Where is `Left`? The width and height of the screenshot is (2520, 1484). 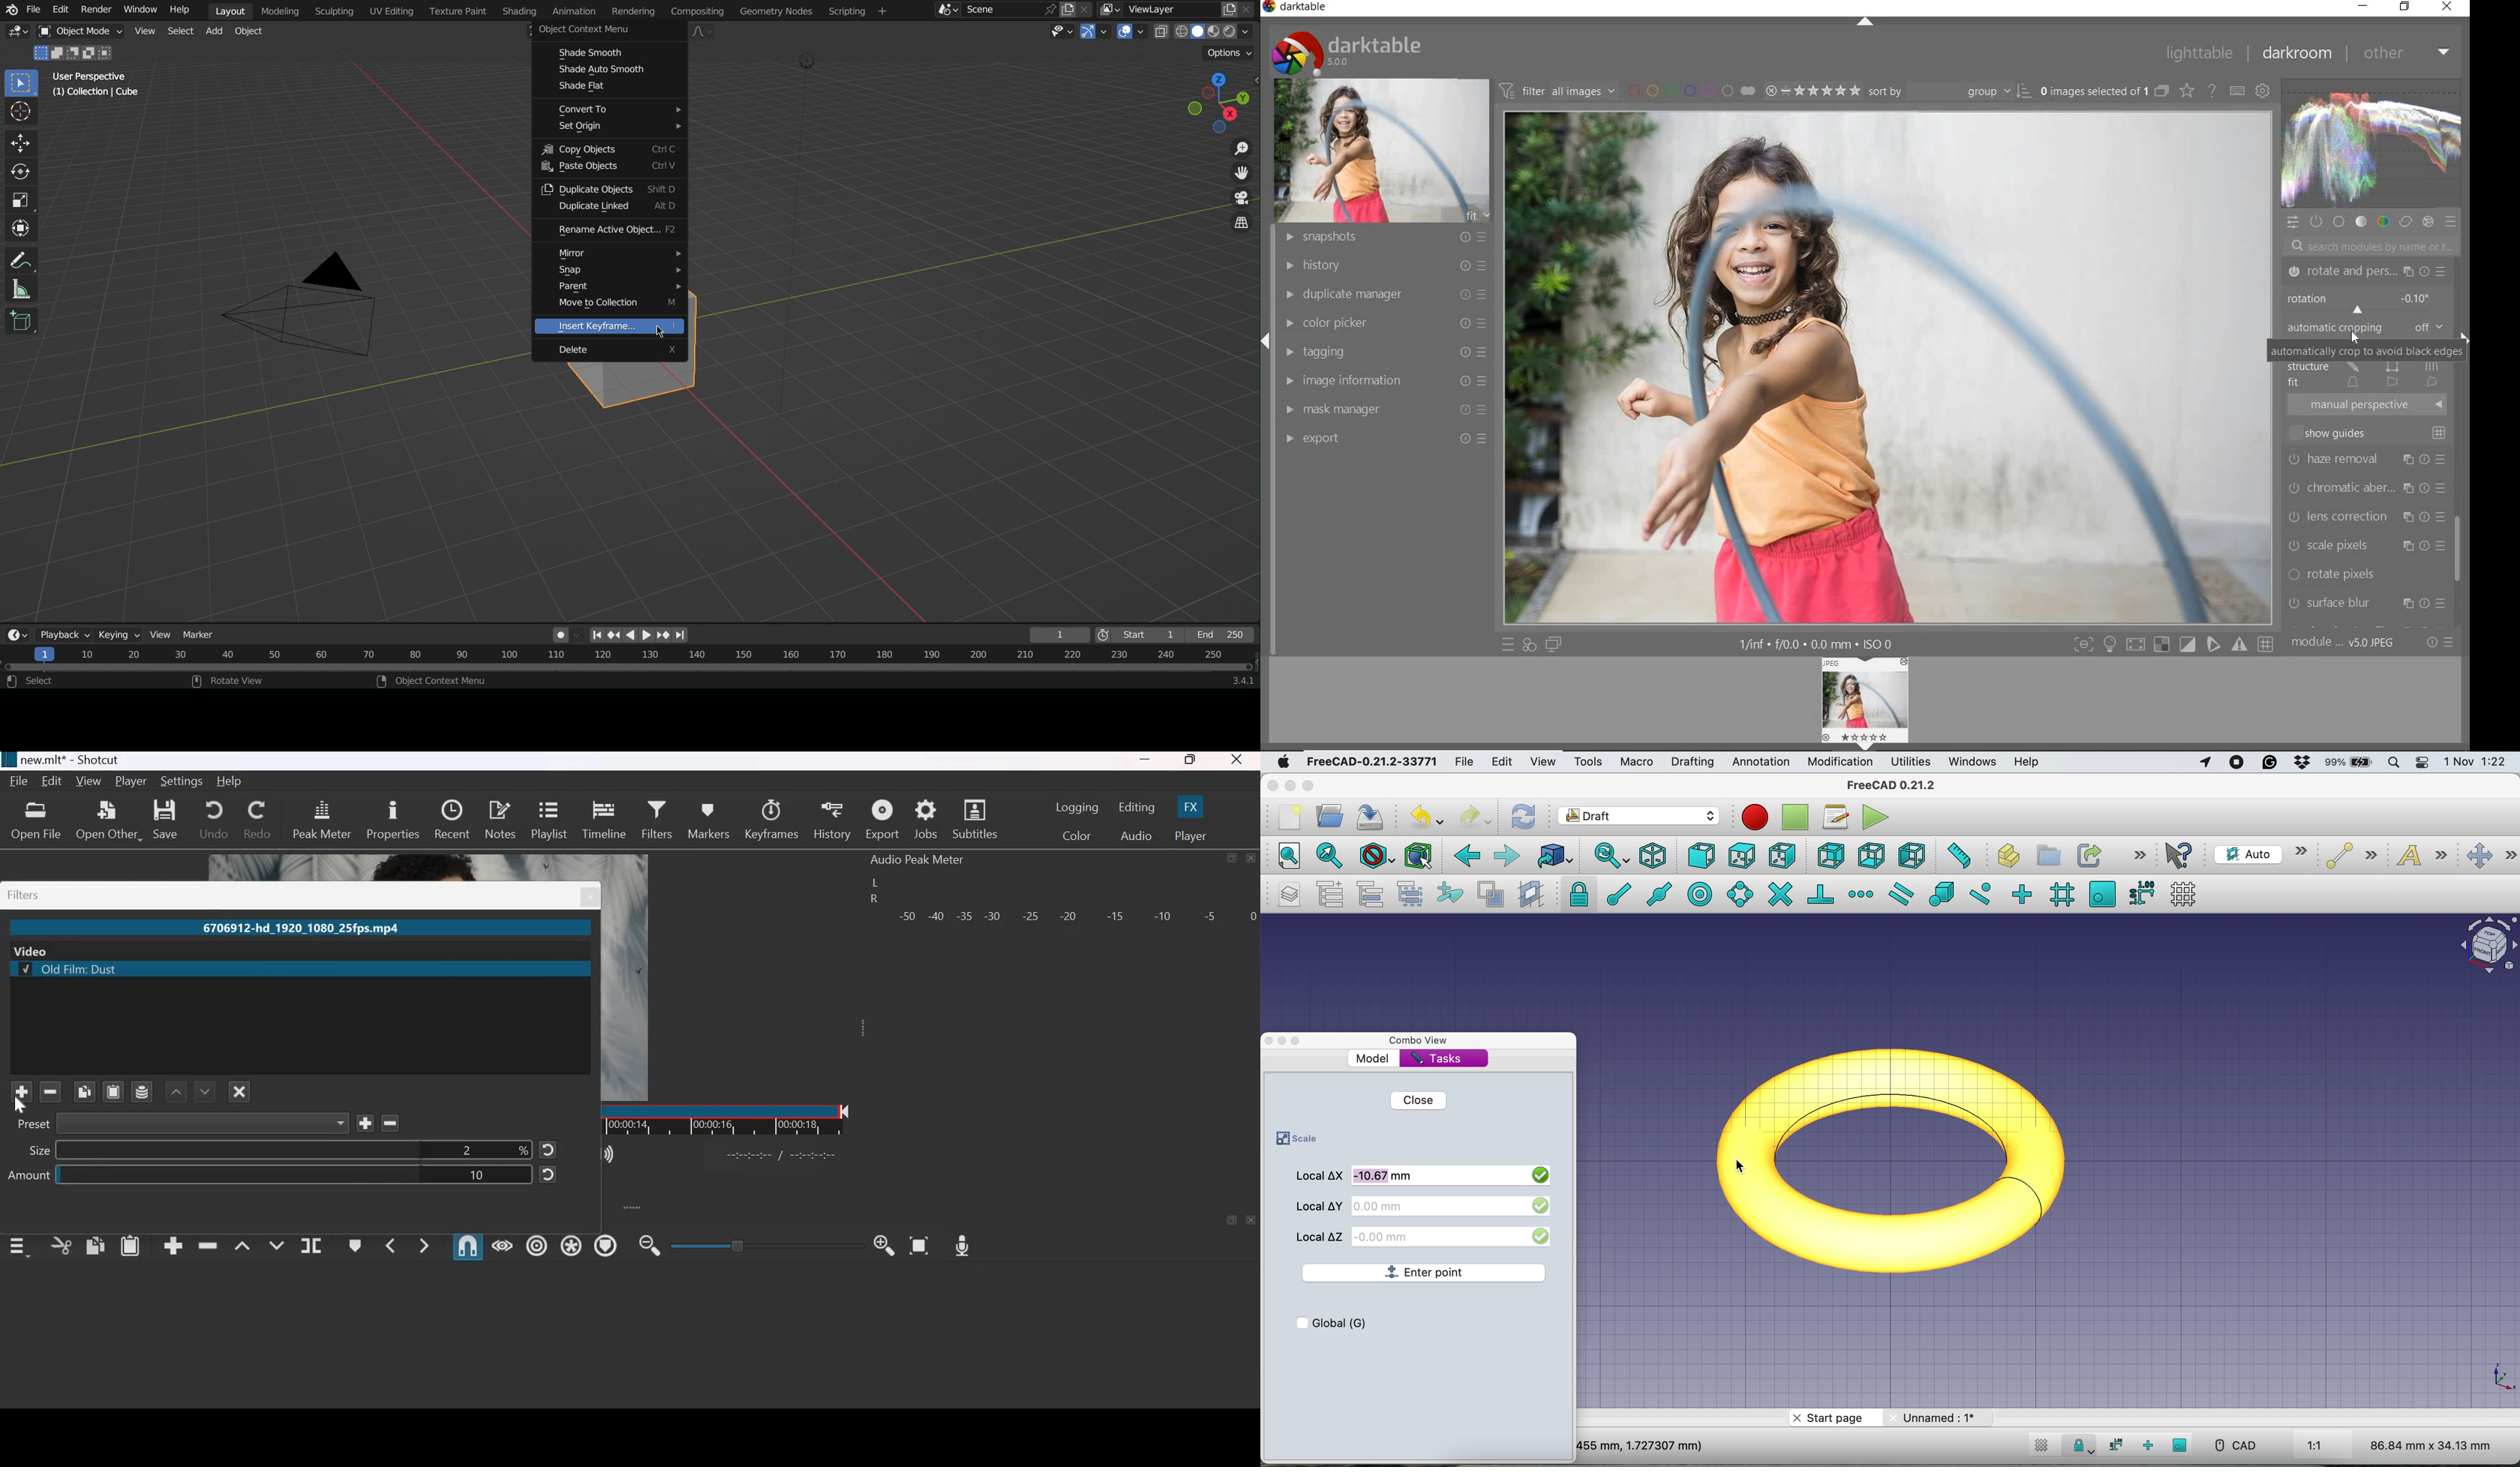
Left is located at coordinates (874, 882).